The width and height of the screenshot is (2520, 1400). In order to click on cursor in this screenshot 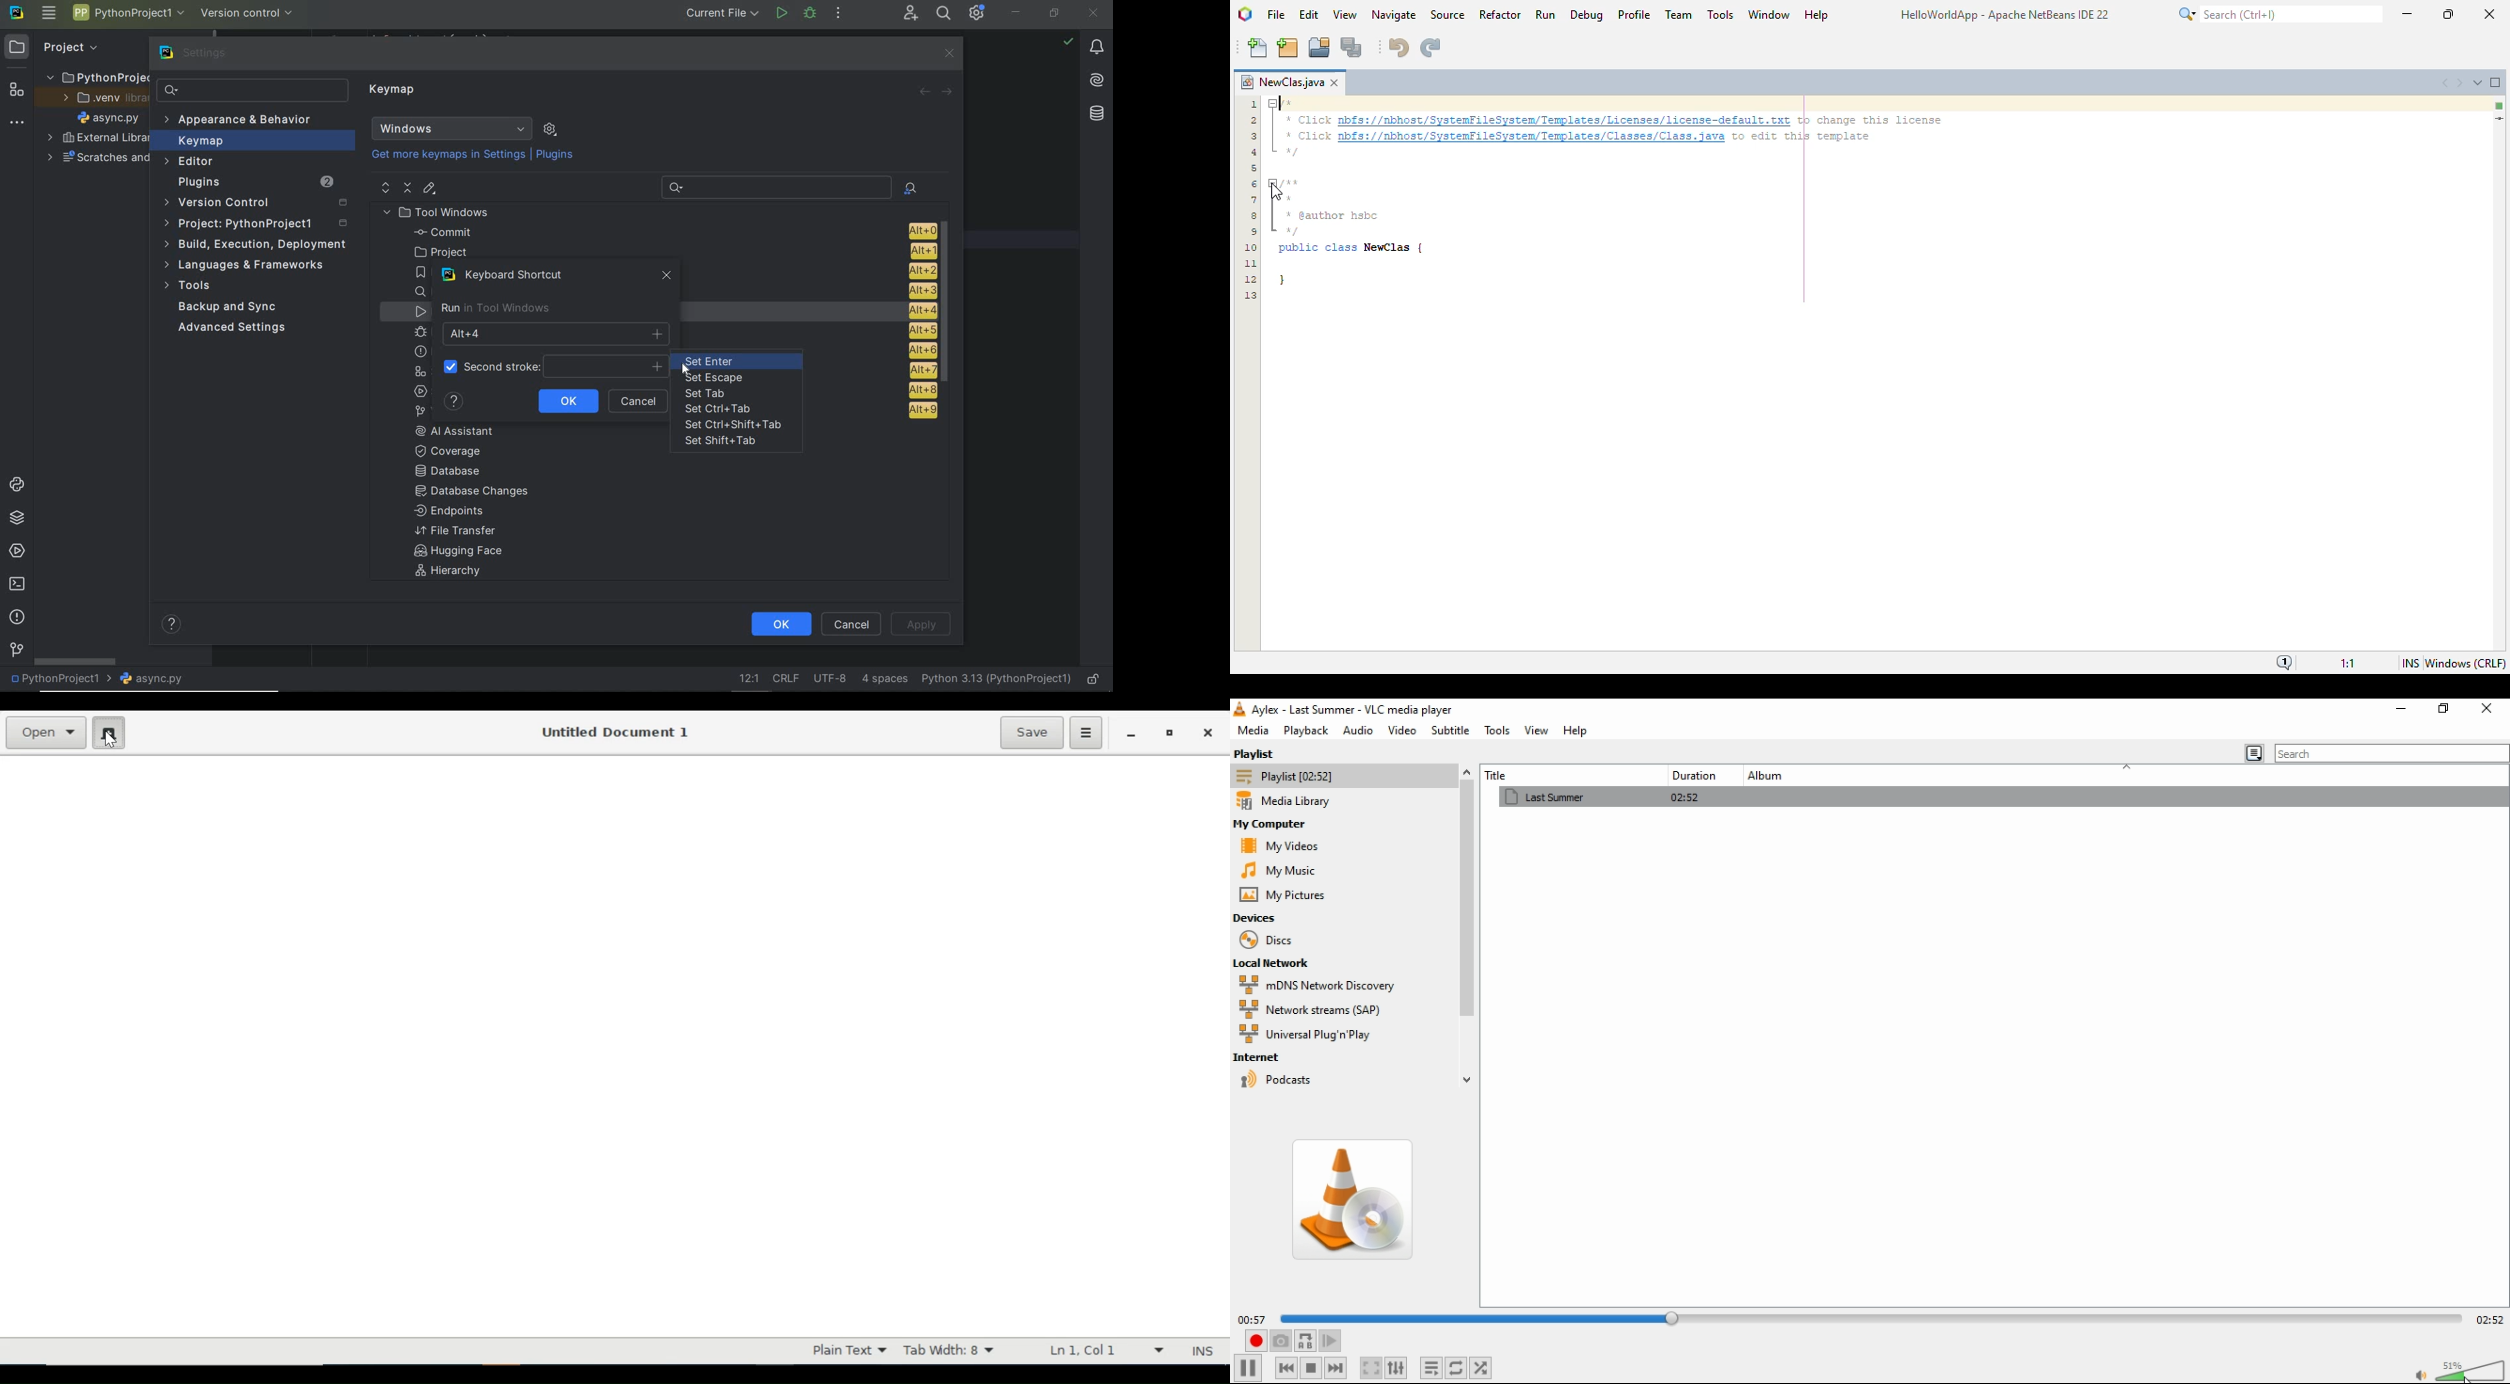, I will do `click(117, 744)`.